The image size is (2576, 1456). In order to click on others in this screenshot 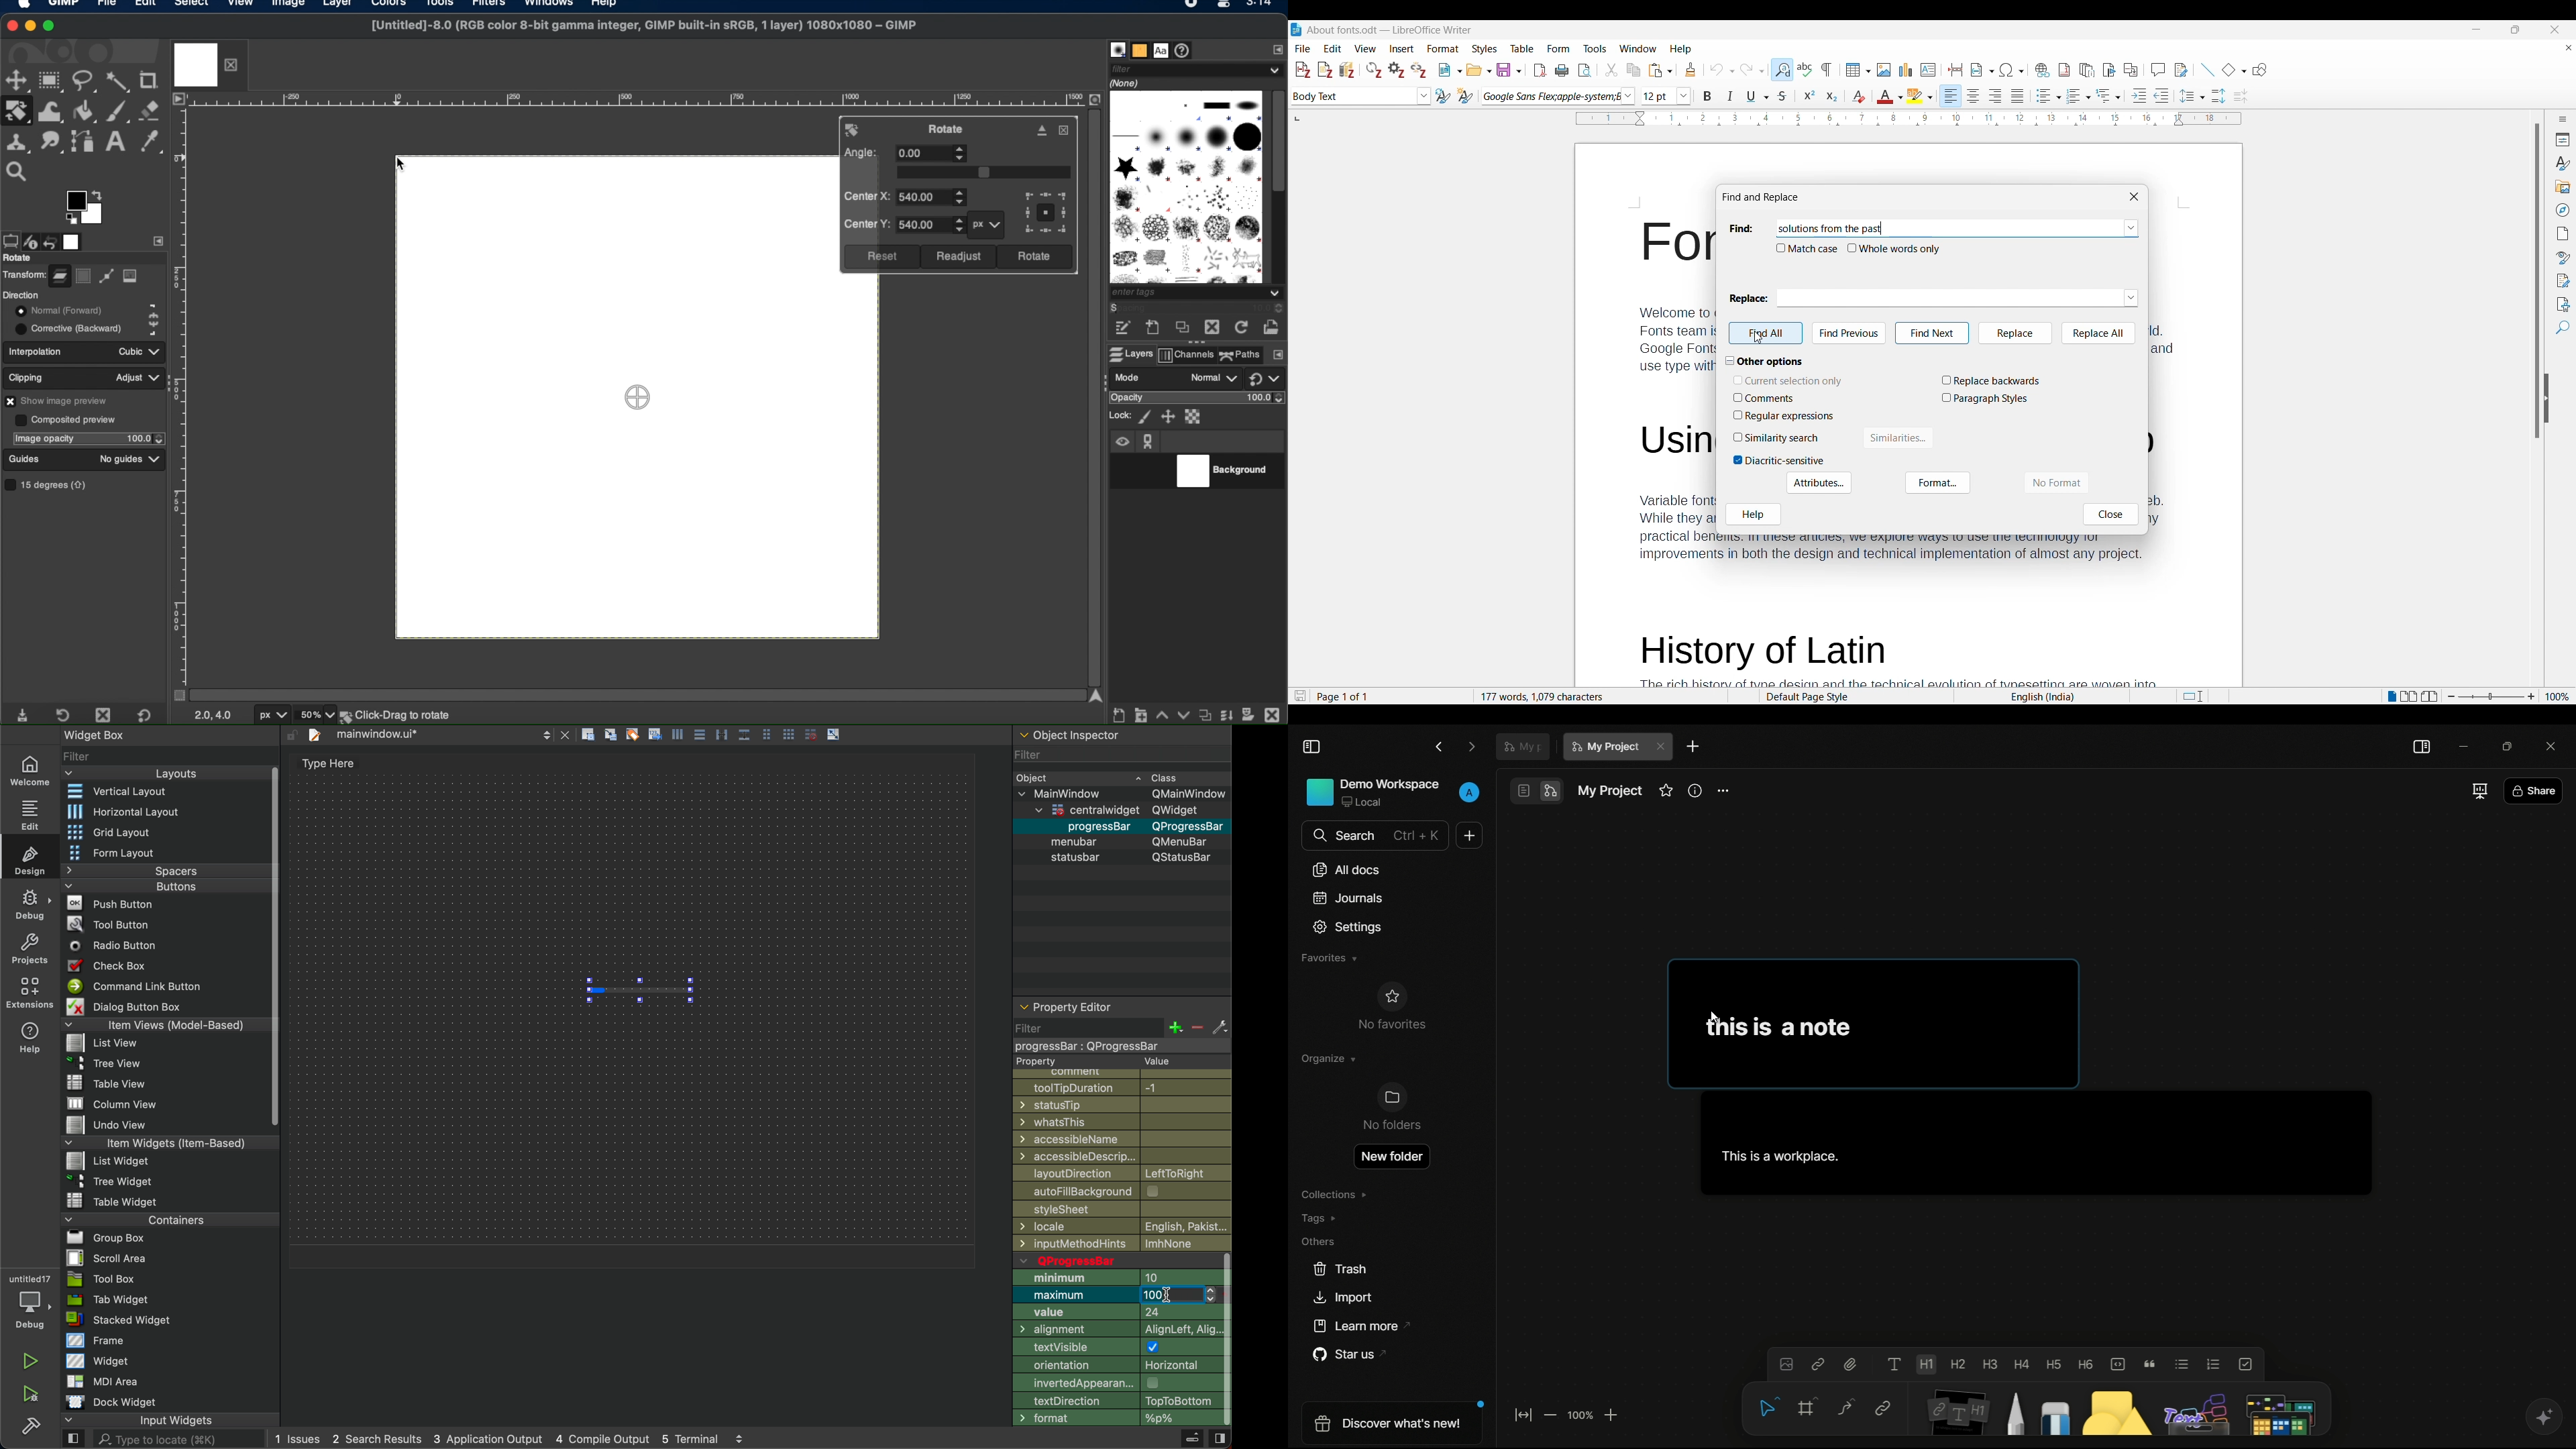, I will do `click(1321, 1241)`.